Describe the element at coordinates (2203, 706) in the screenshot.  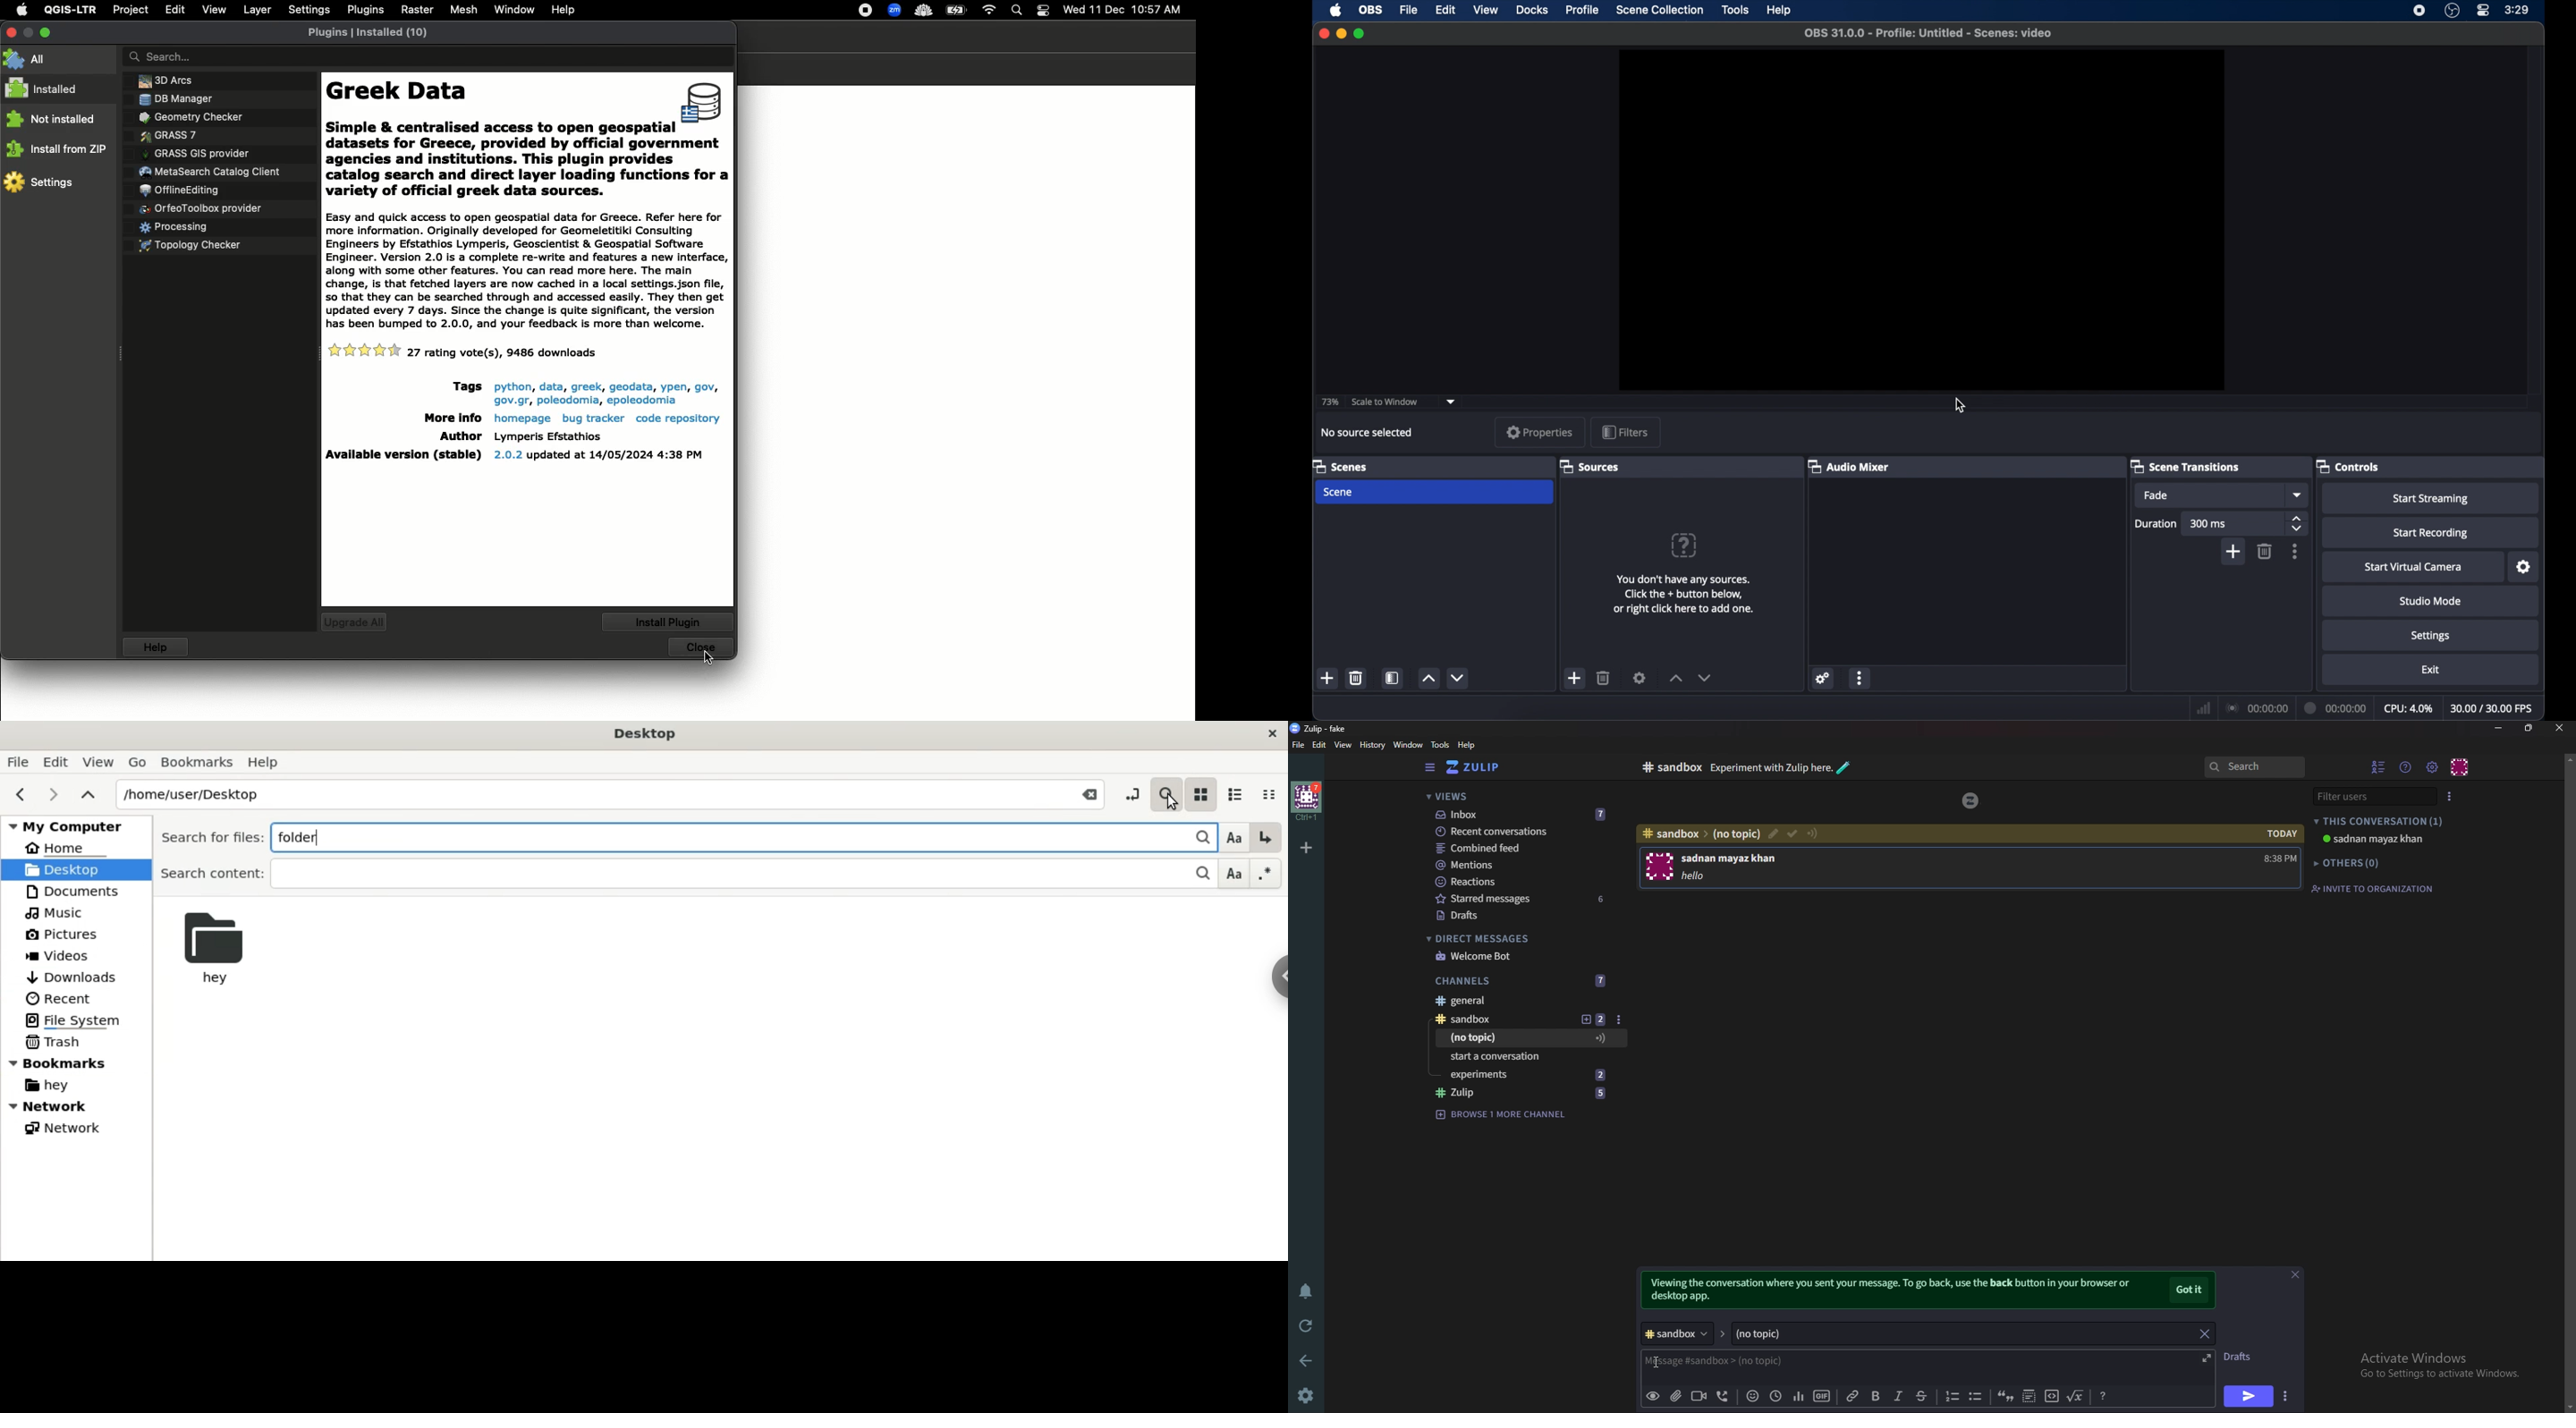
I see `network` at that location.